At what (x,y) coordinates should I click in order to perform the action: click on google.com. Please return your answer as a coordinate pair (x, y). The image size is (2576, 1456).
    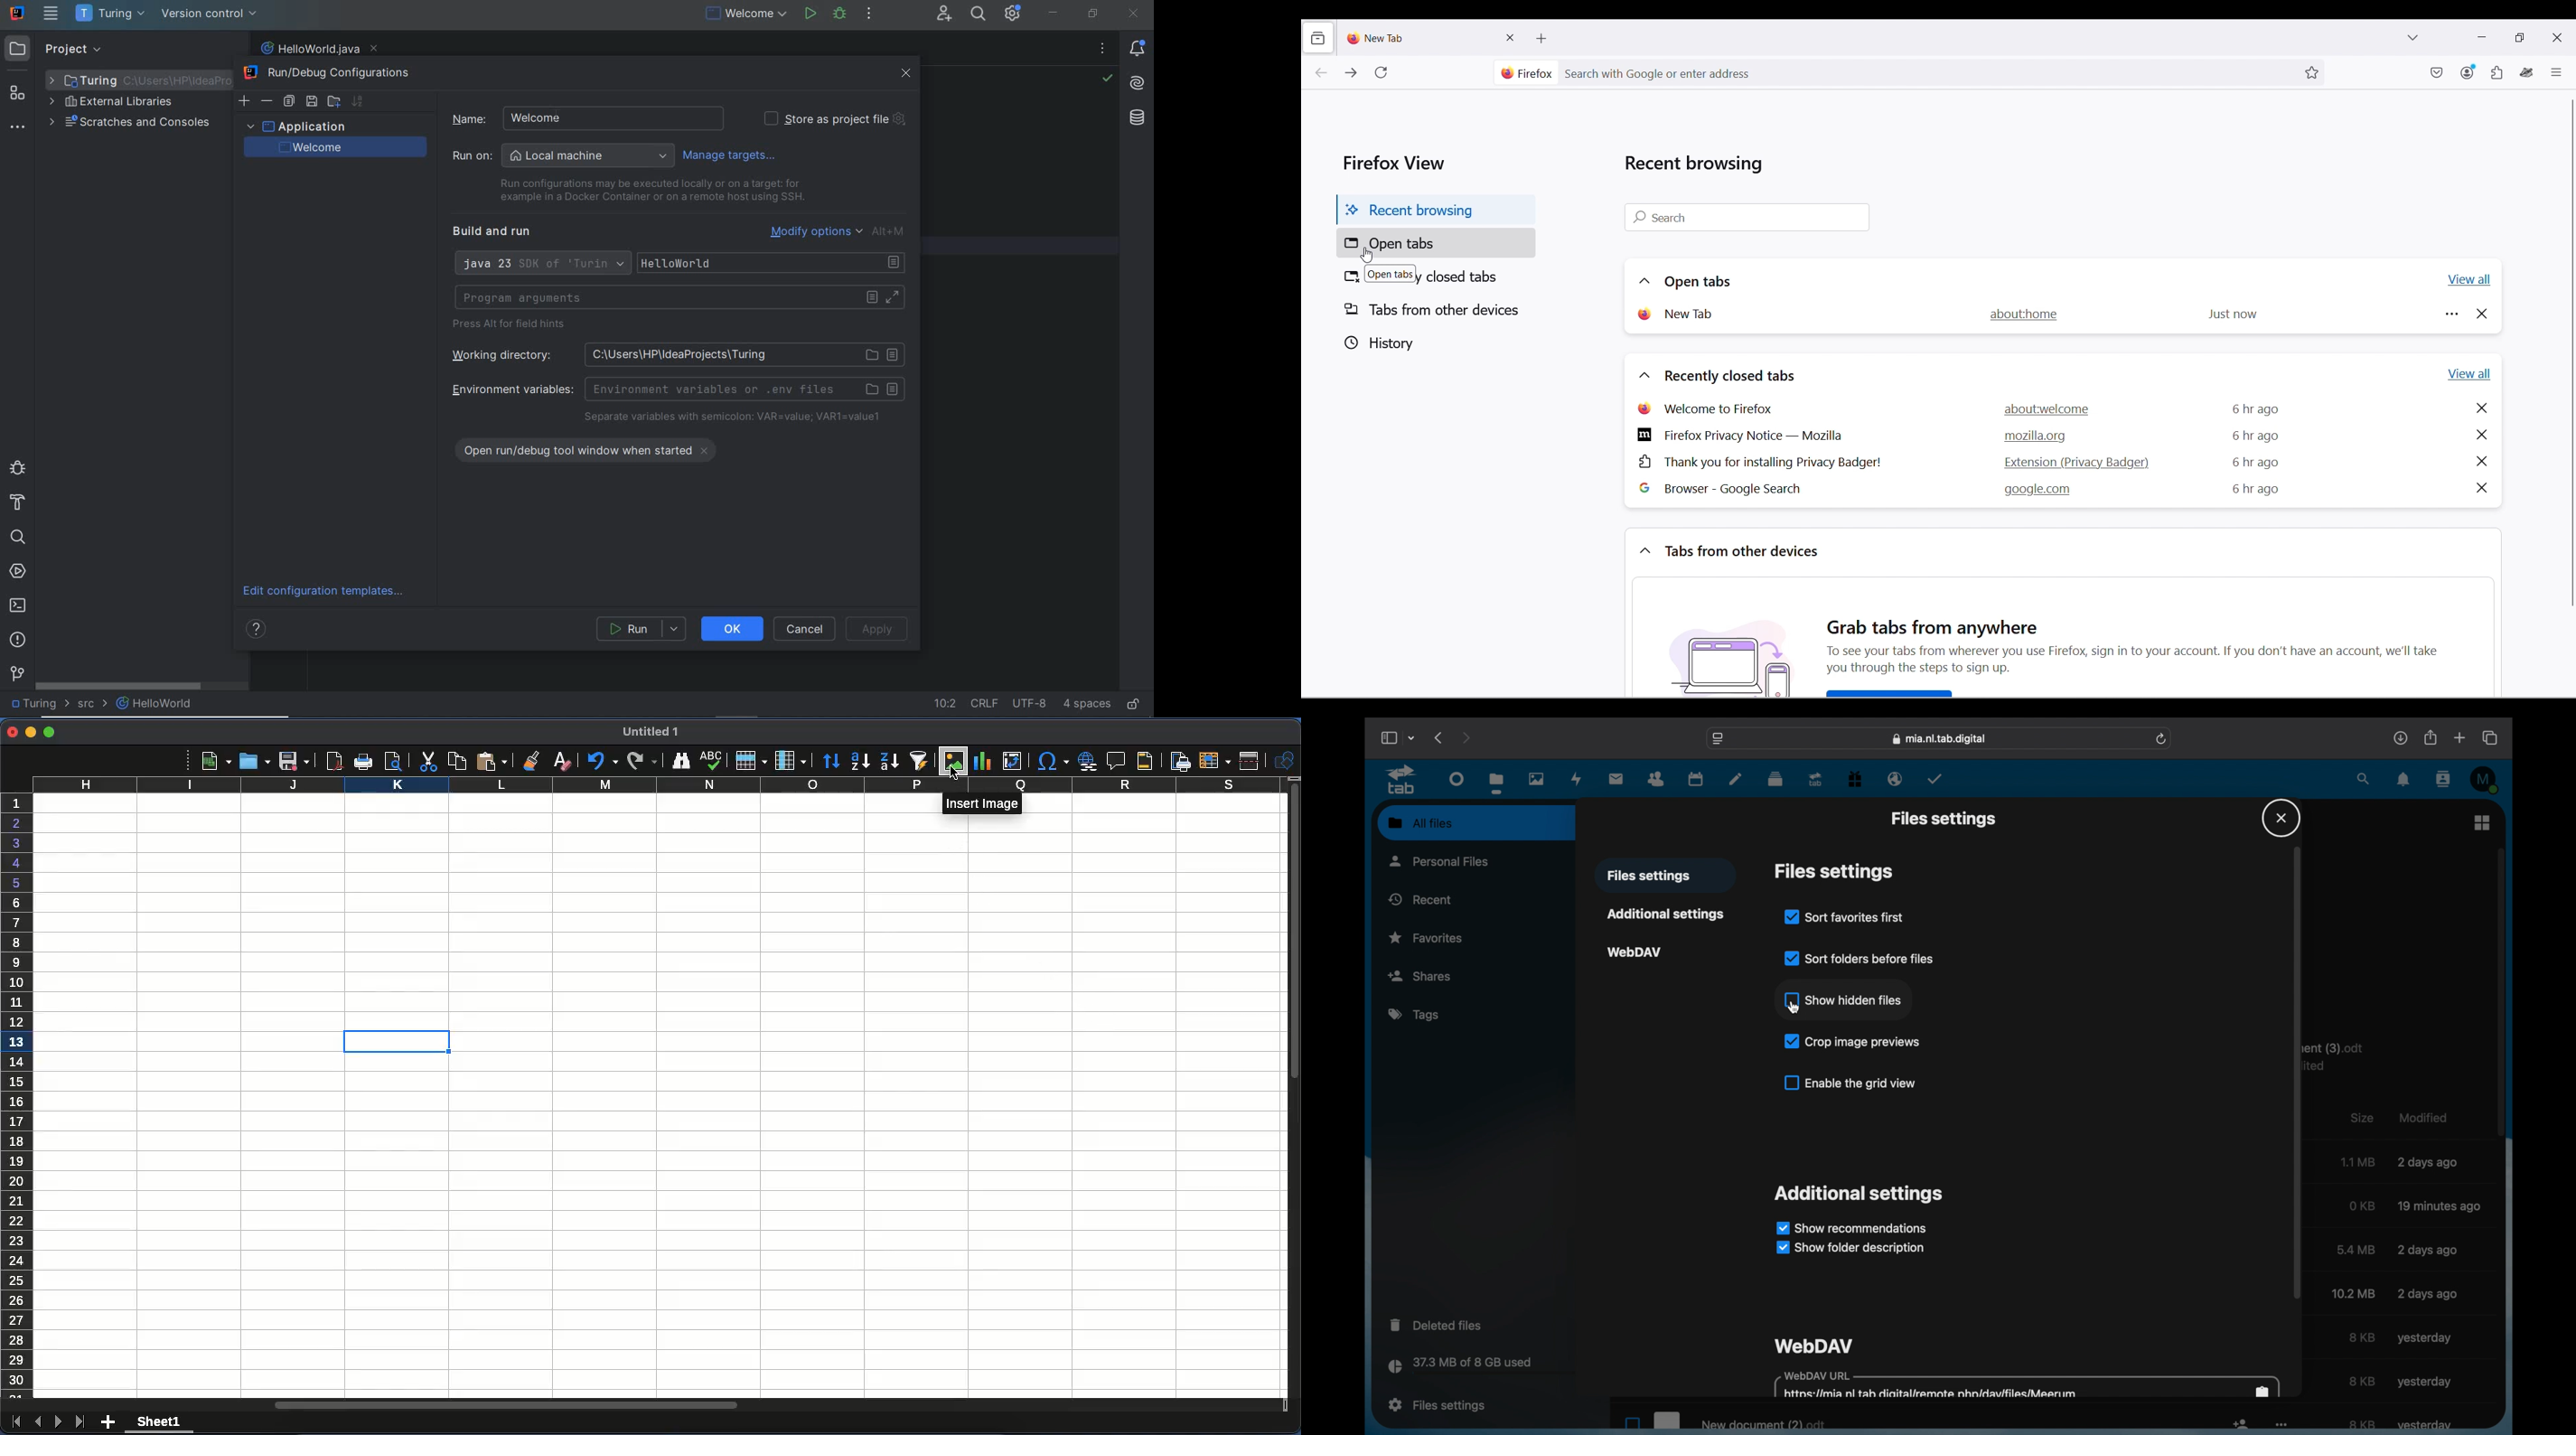
    Looking at the image, I should click on (2038, 490).